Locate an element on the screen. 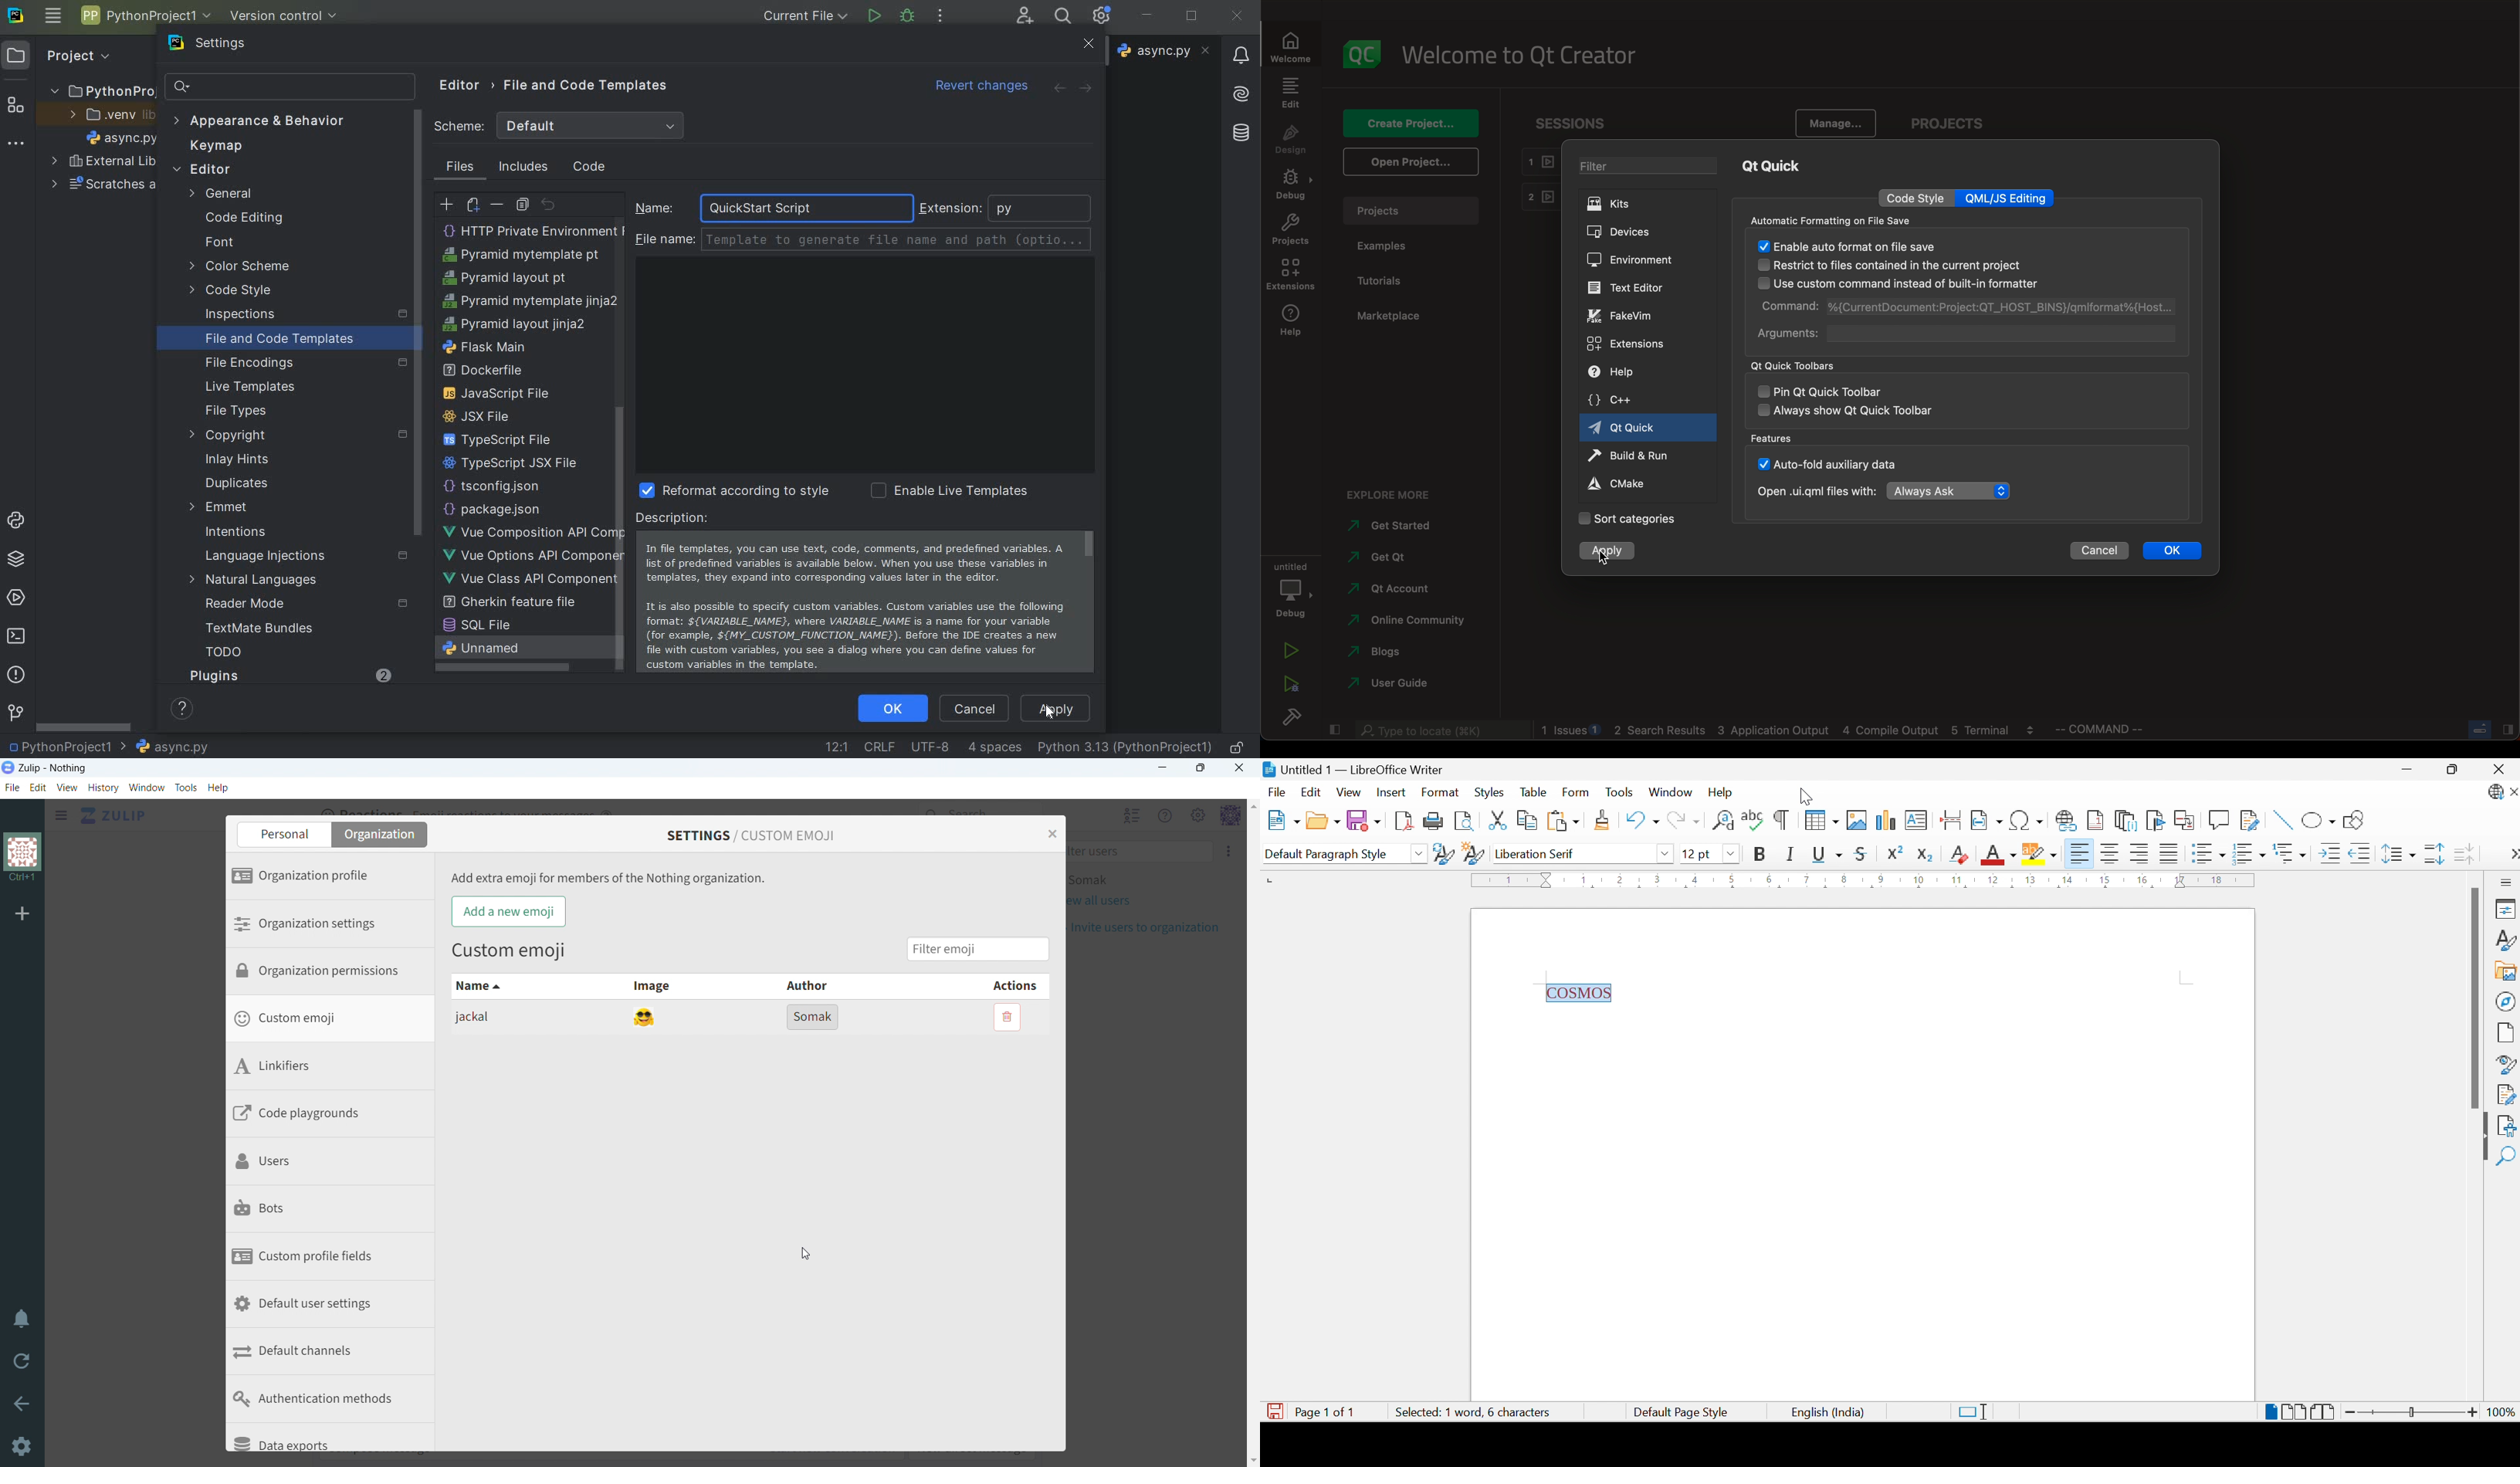 The width and height of the screenshot is (2520, 1484). extension is located at coordinates (941, 210).